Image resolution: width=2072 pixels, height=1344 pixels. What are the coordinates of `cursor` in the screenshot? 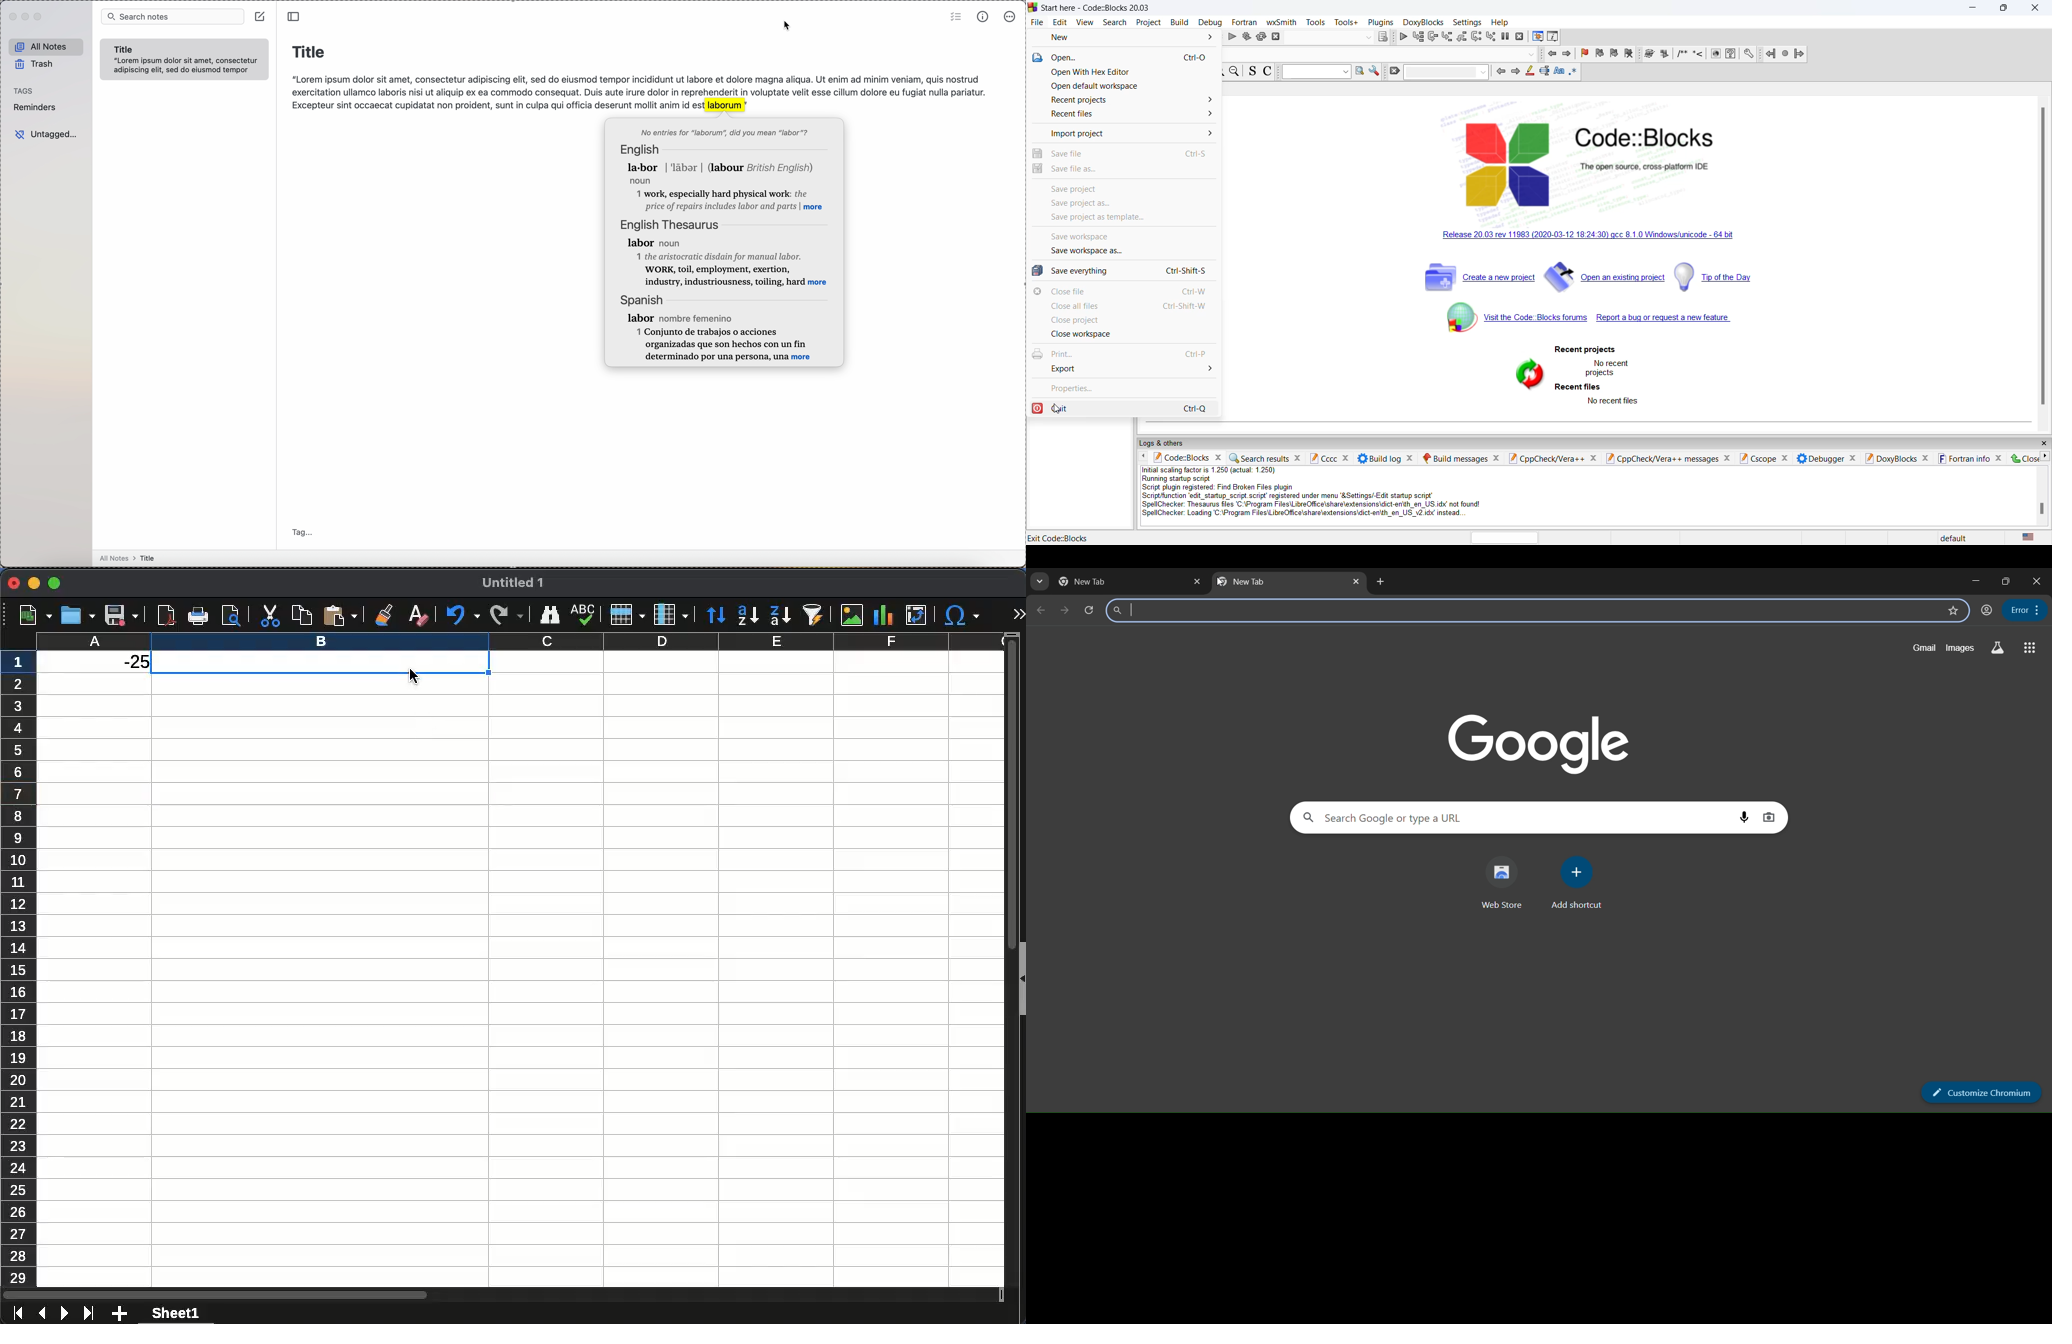 It's located at (1063, 411).